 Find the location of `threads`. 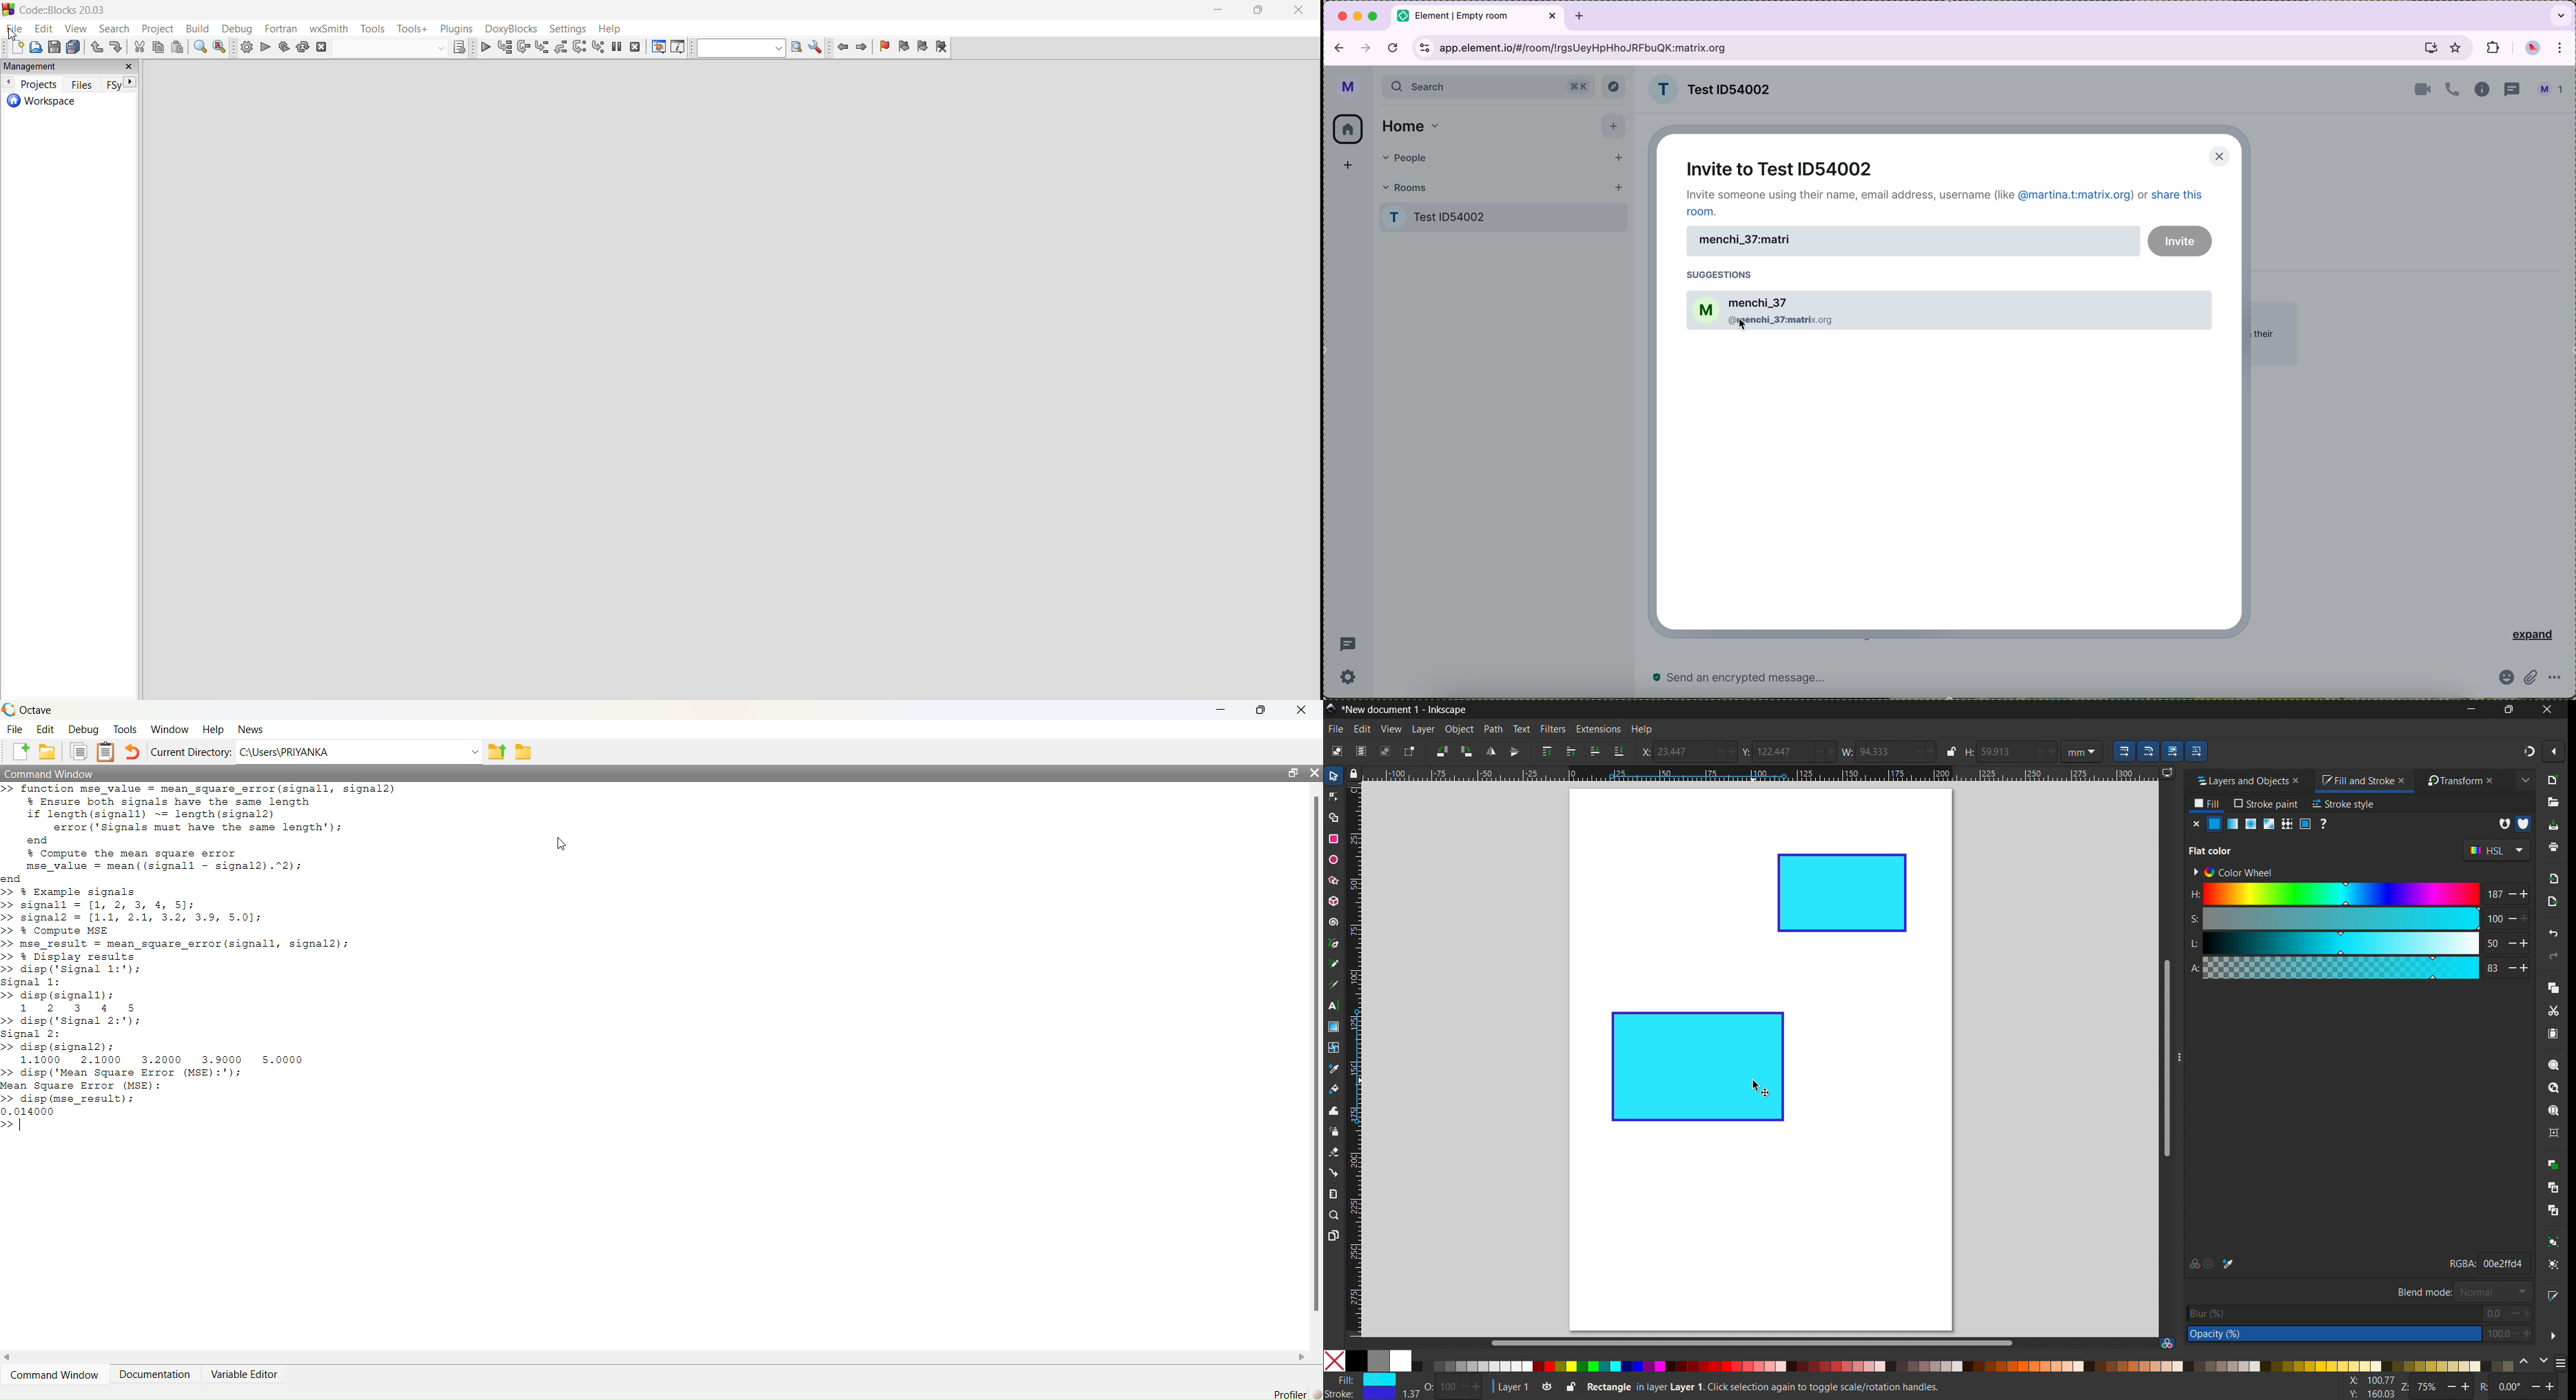

threads is located at coordinates (1351, 644).